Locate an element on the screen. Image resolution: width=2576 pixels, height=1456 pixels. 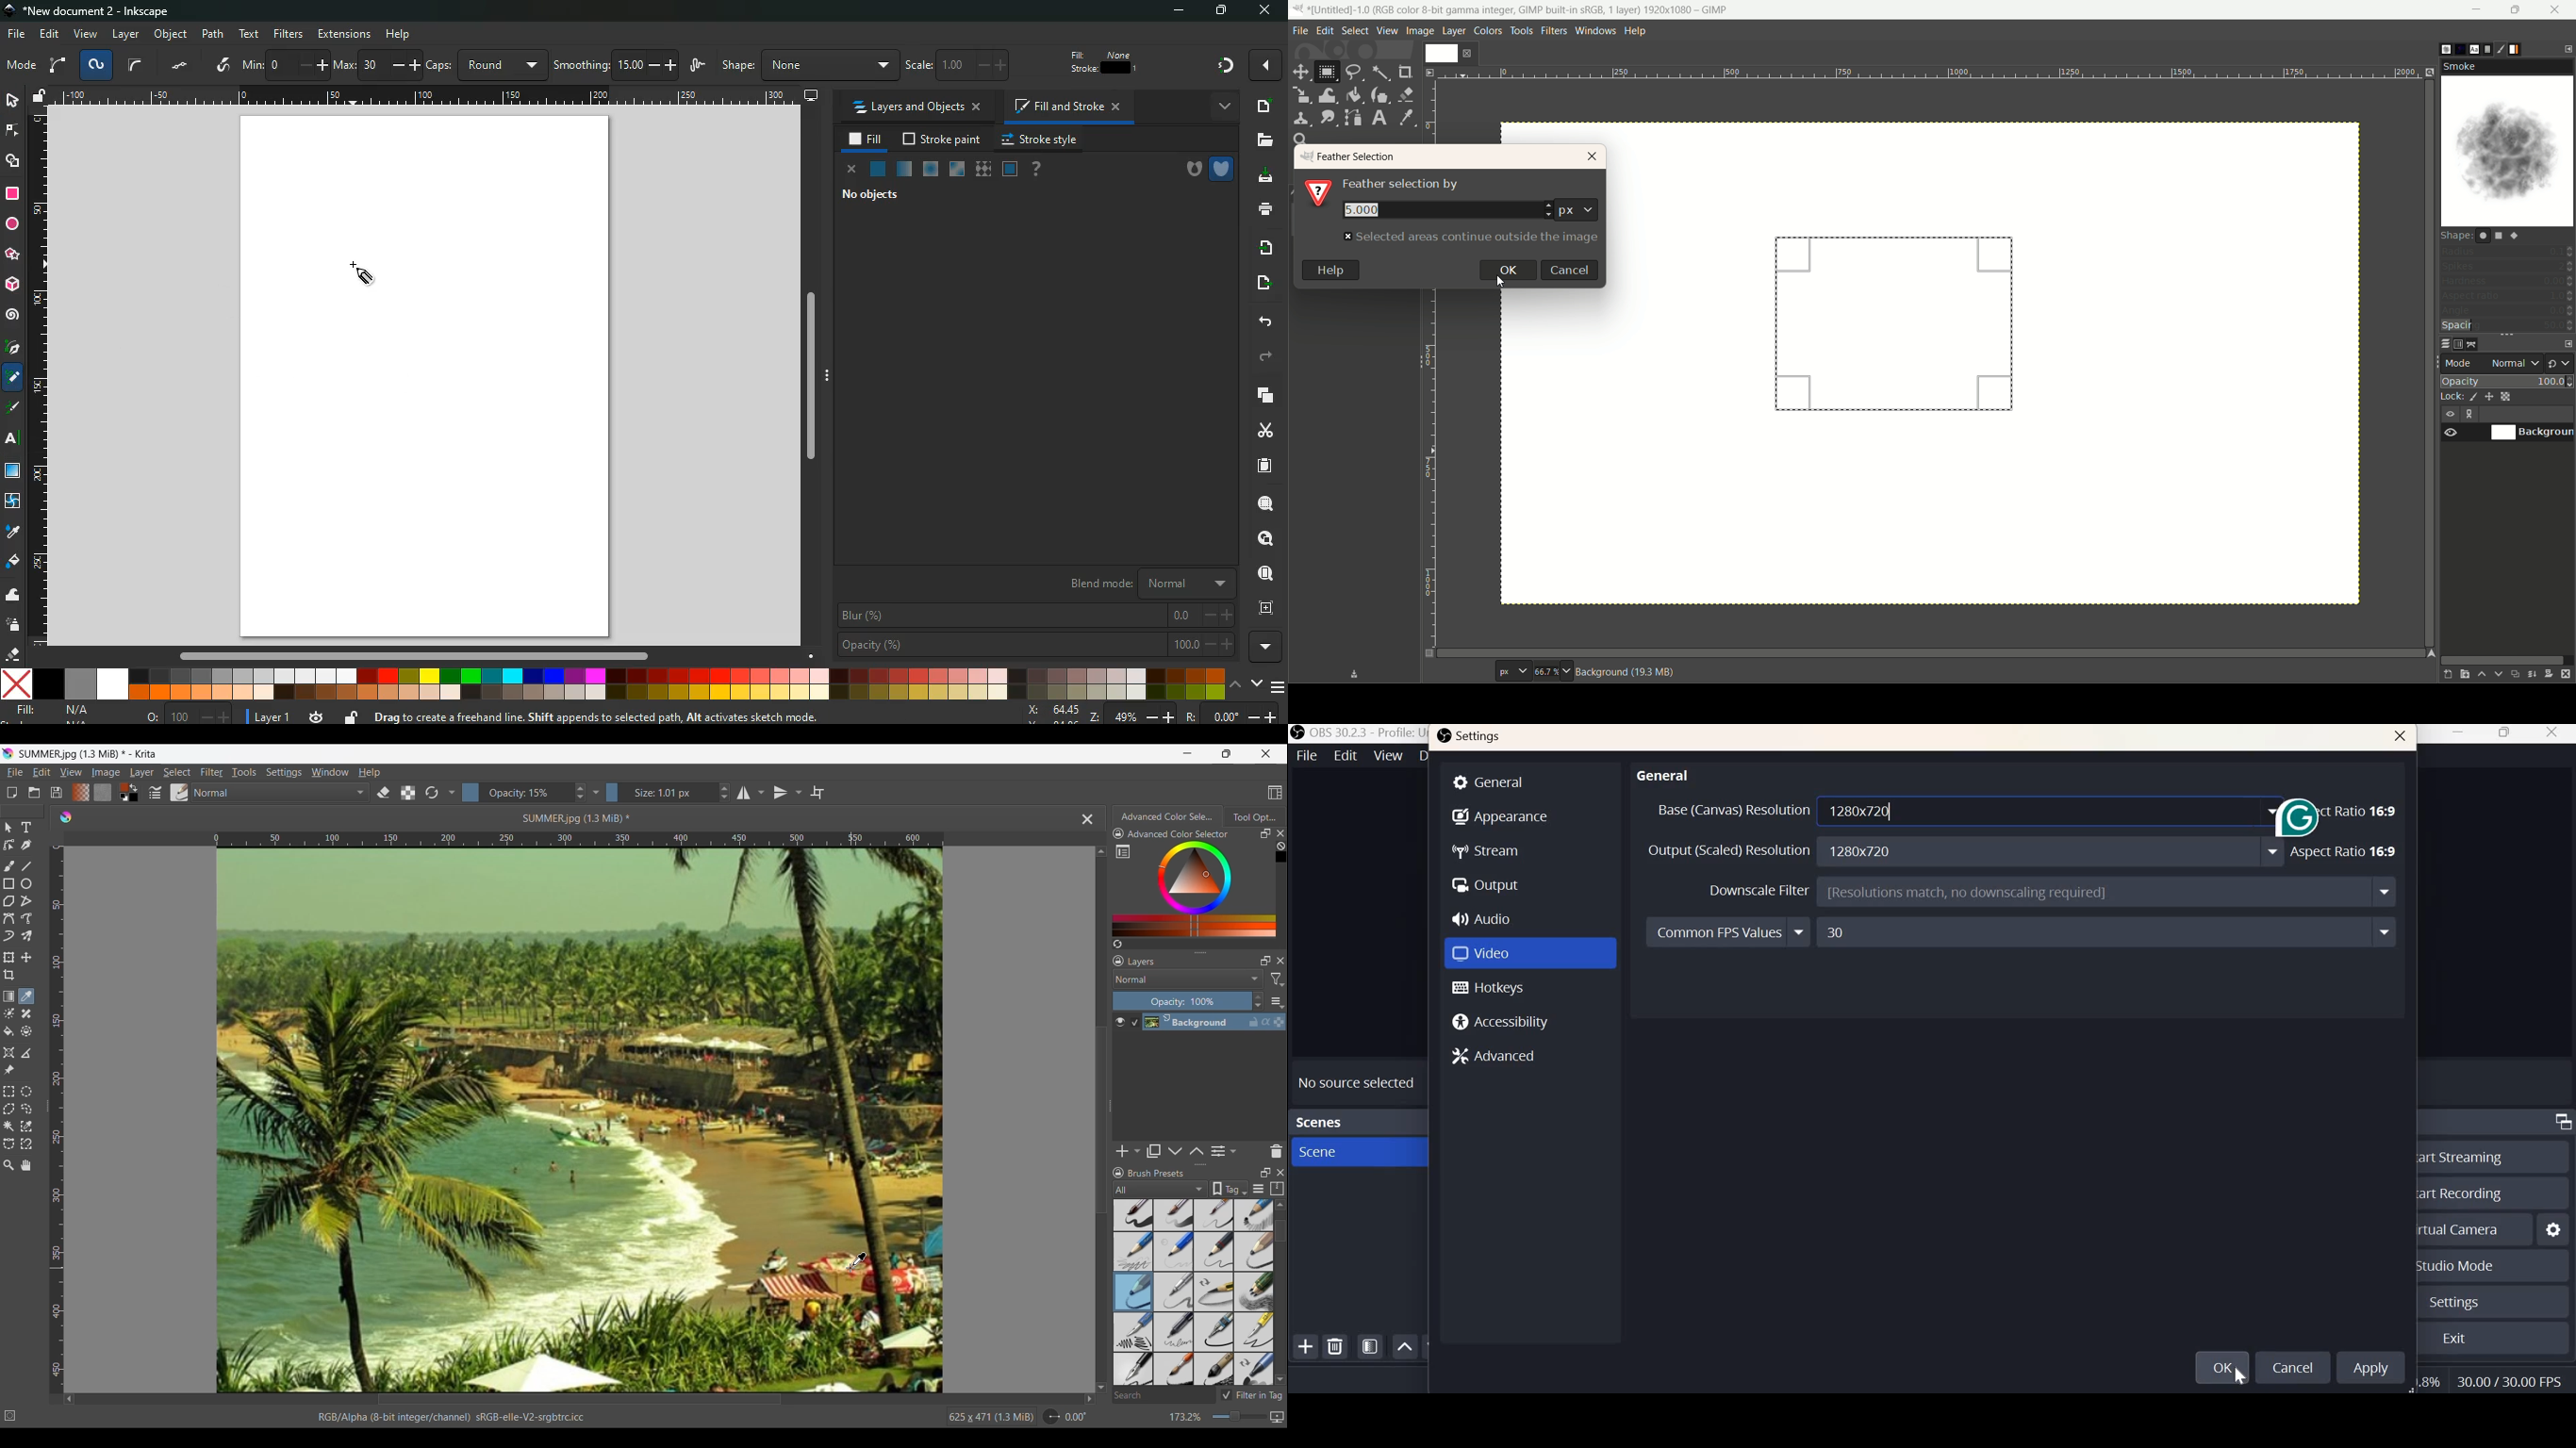
Hotkeys is located at coordinates (1489, 988).